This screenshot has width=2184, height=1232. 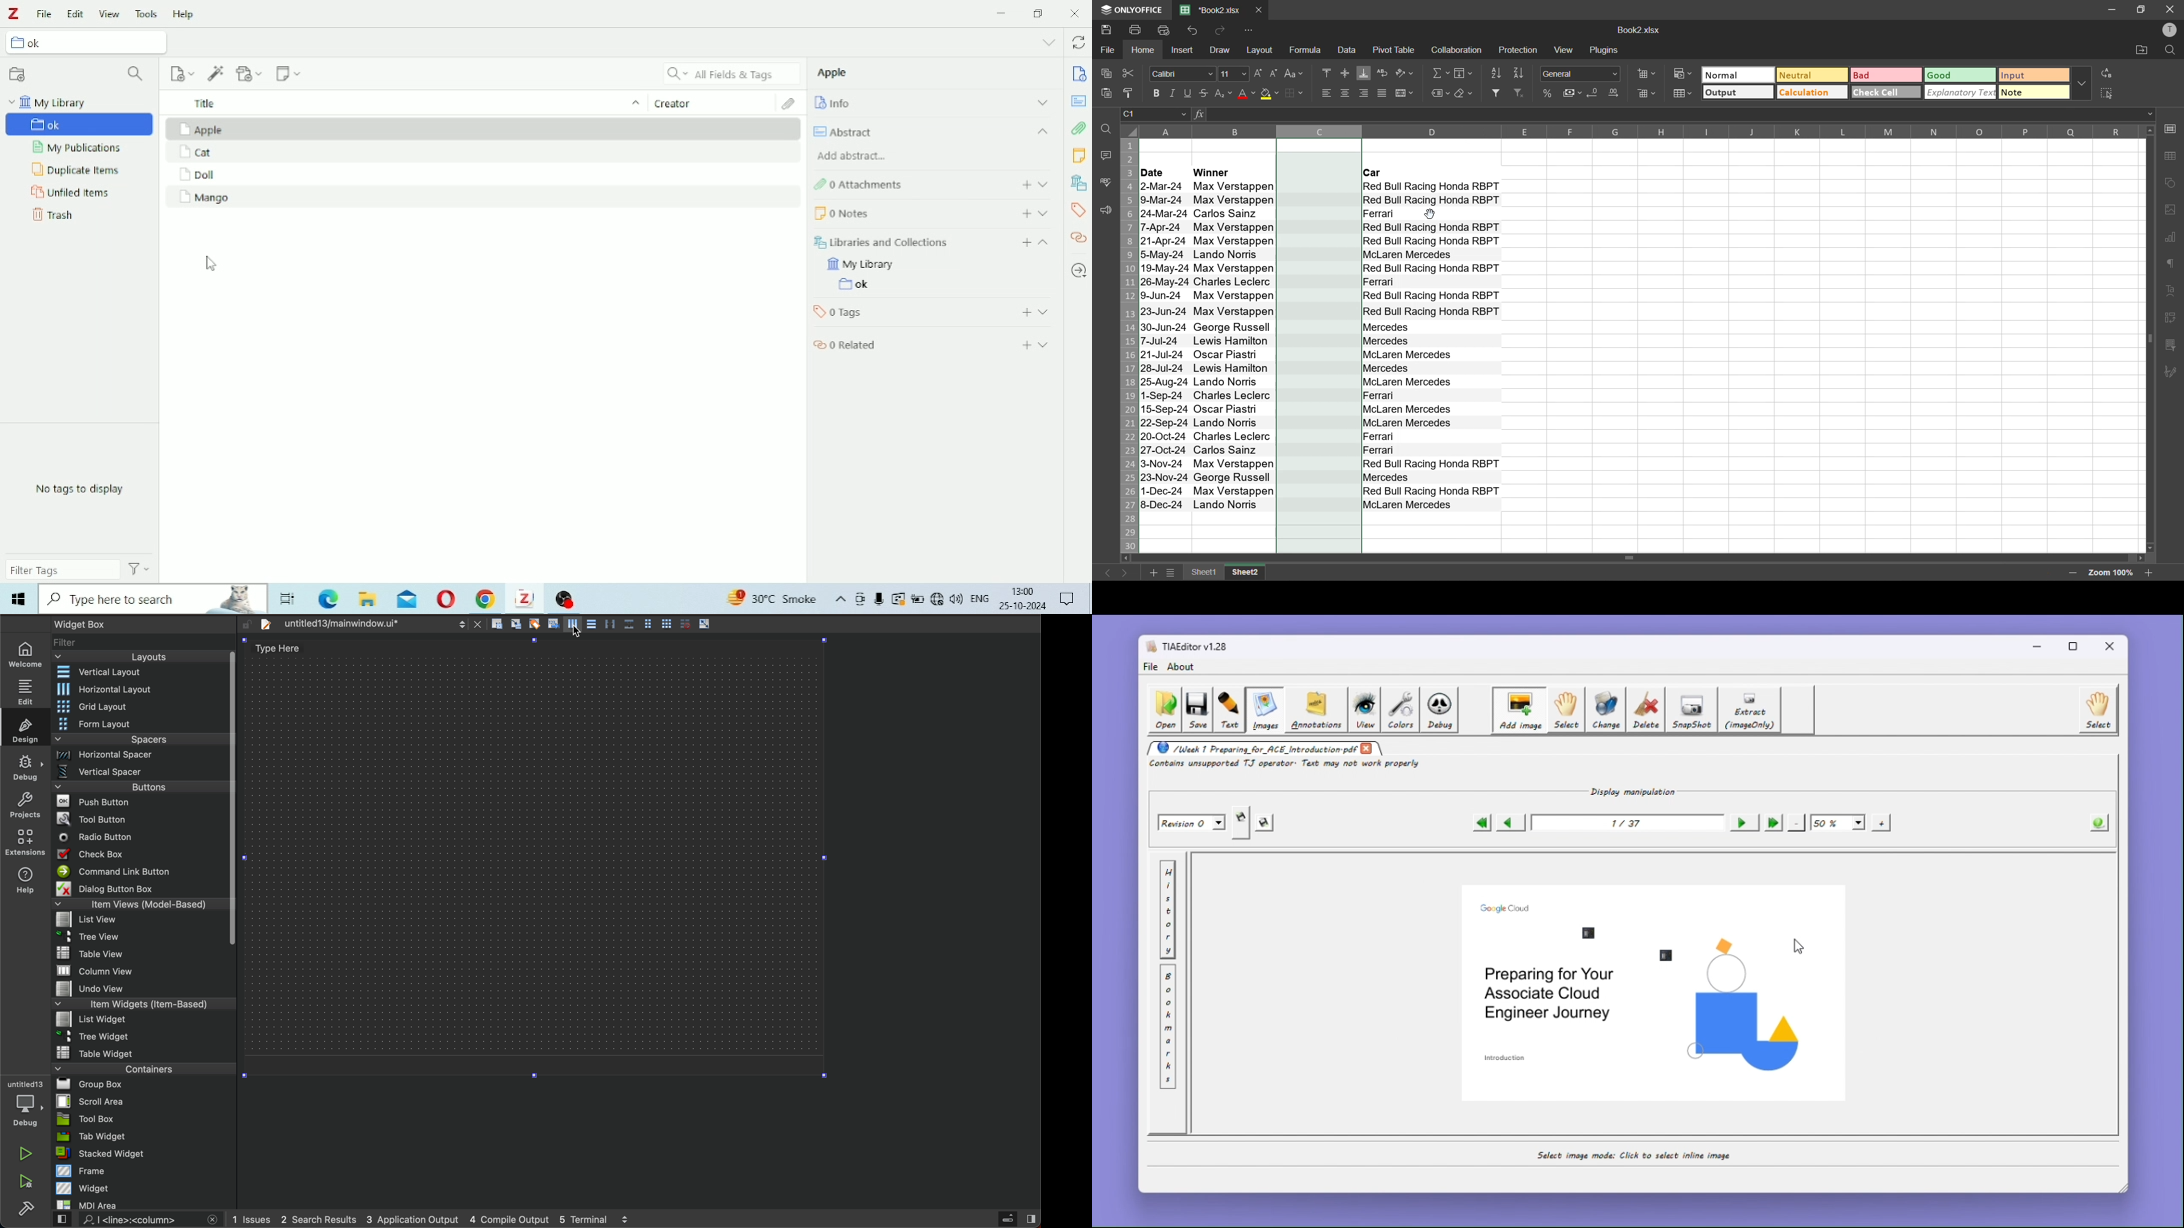 I want to click on , so click(x=328, y=598).